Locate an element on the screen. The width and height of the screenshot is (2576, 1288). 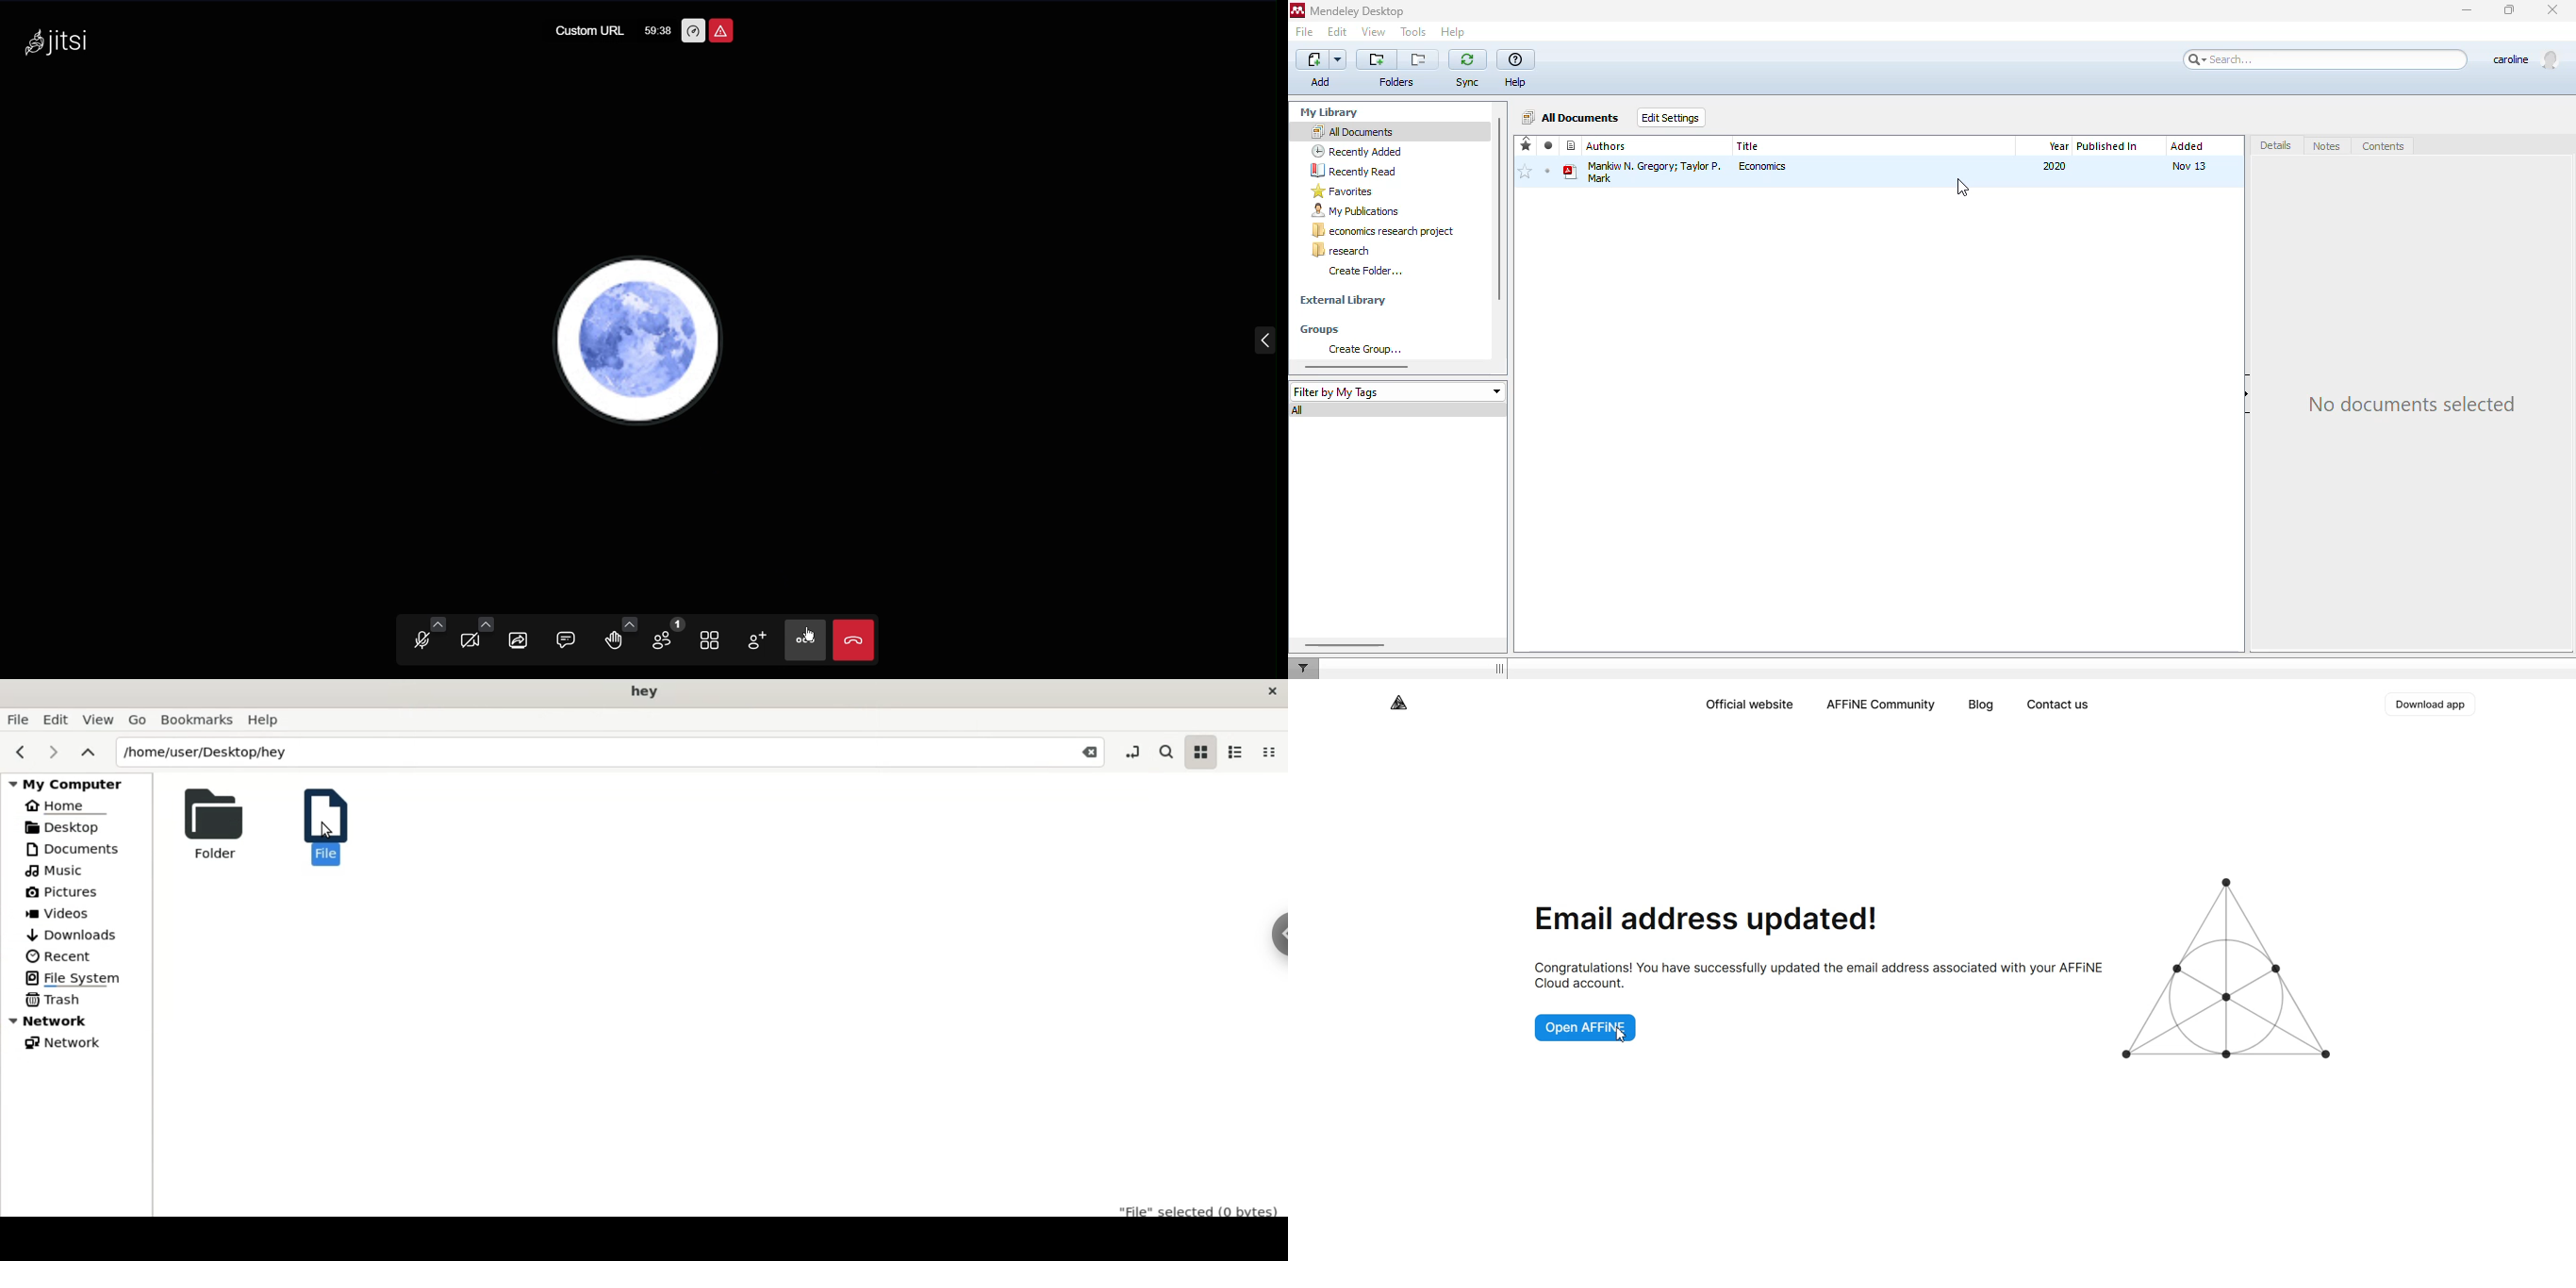
my publications is located at coordinates (1353, 211).